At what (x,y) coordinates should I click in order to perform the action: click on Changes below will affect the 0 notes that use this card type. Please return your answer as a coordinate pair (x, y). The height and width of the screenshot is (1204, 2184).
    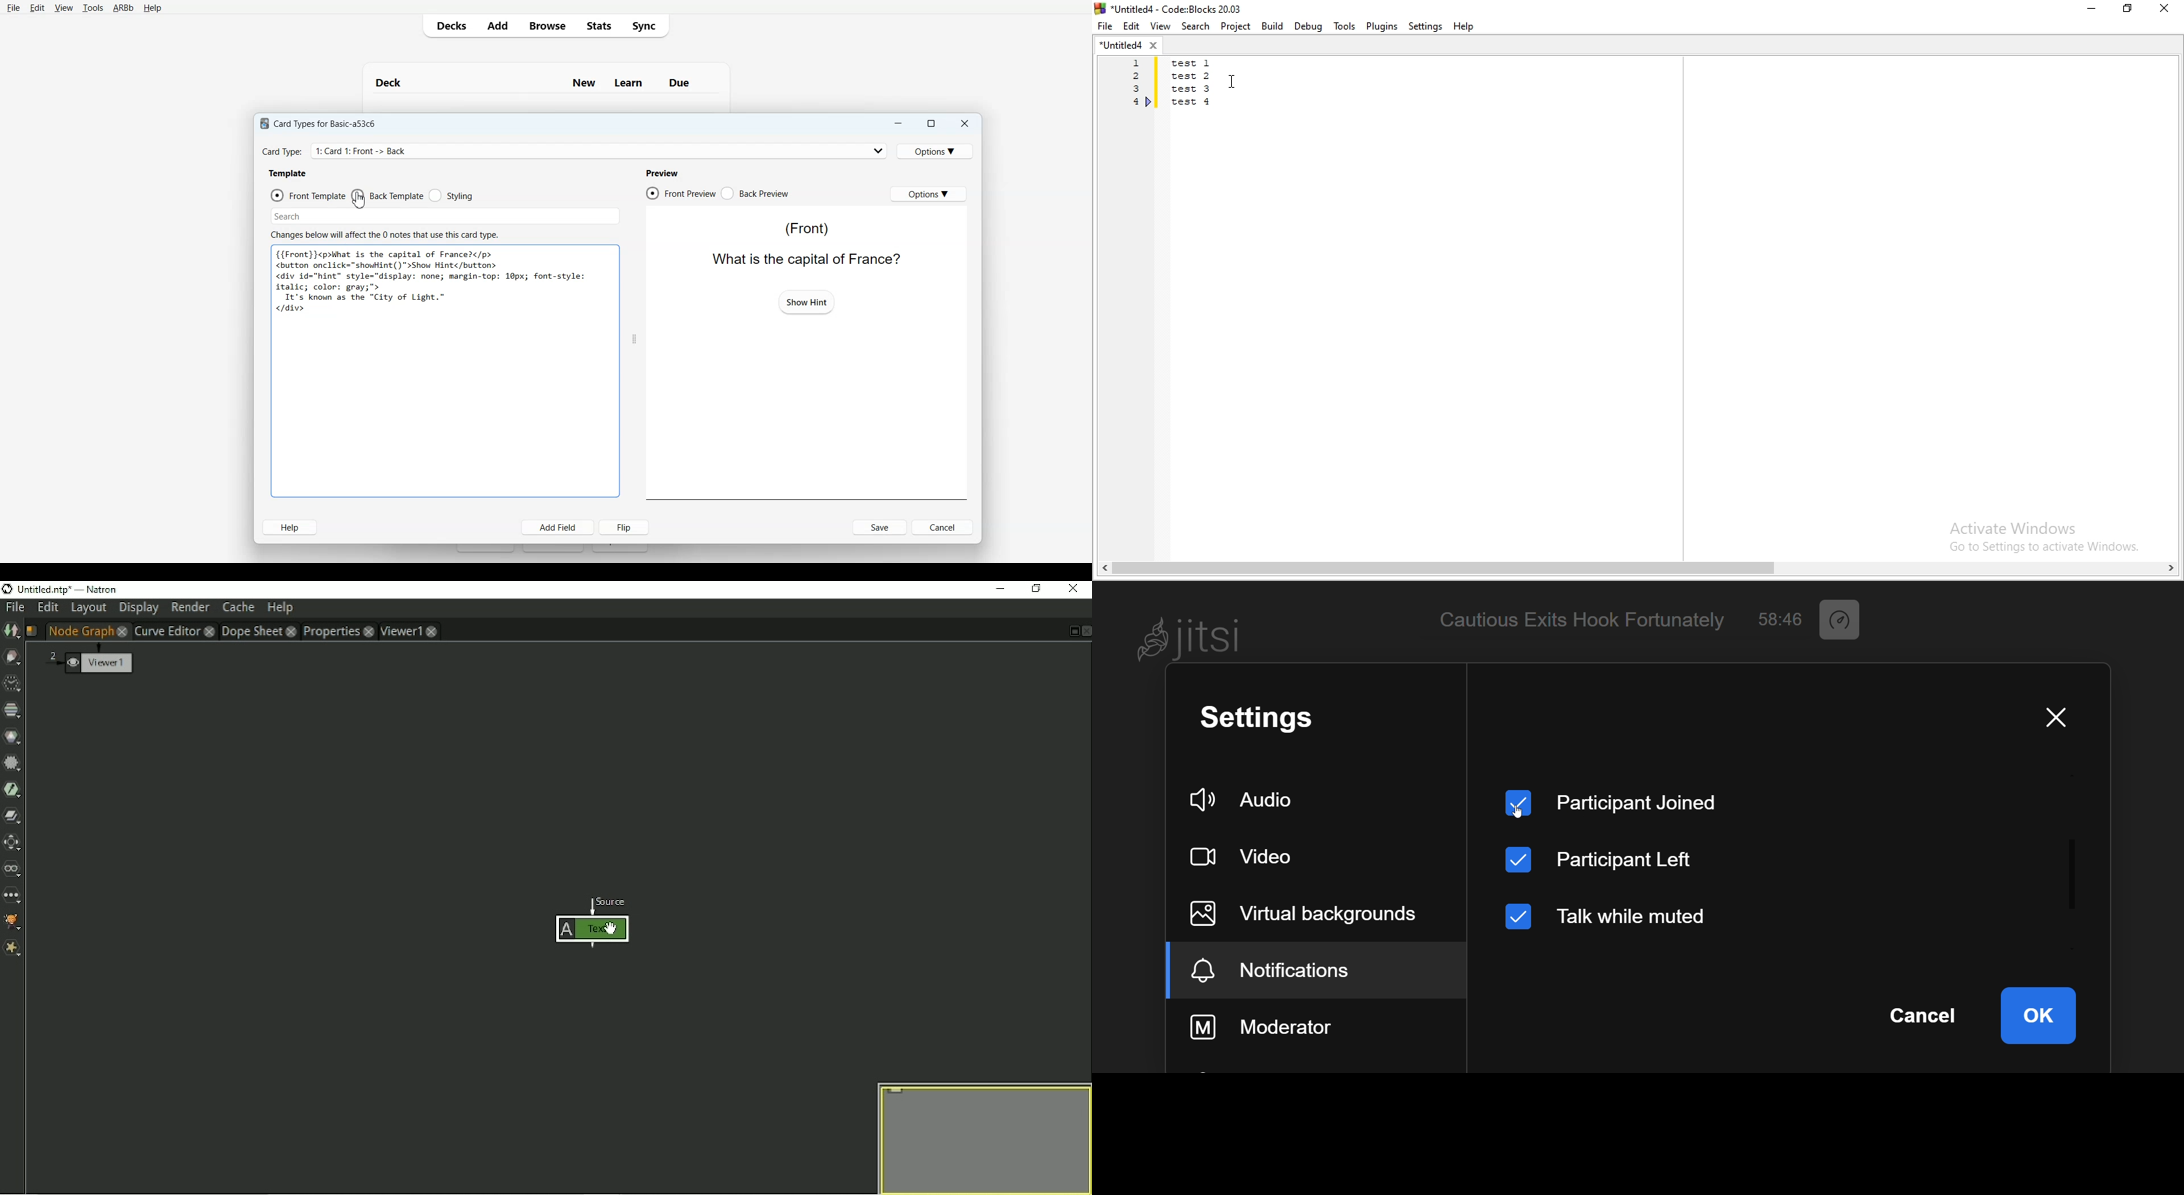
    Looking at the image, I should click on (389, 235).